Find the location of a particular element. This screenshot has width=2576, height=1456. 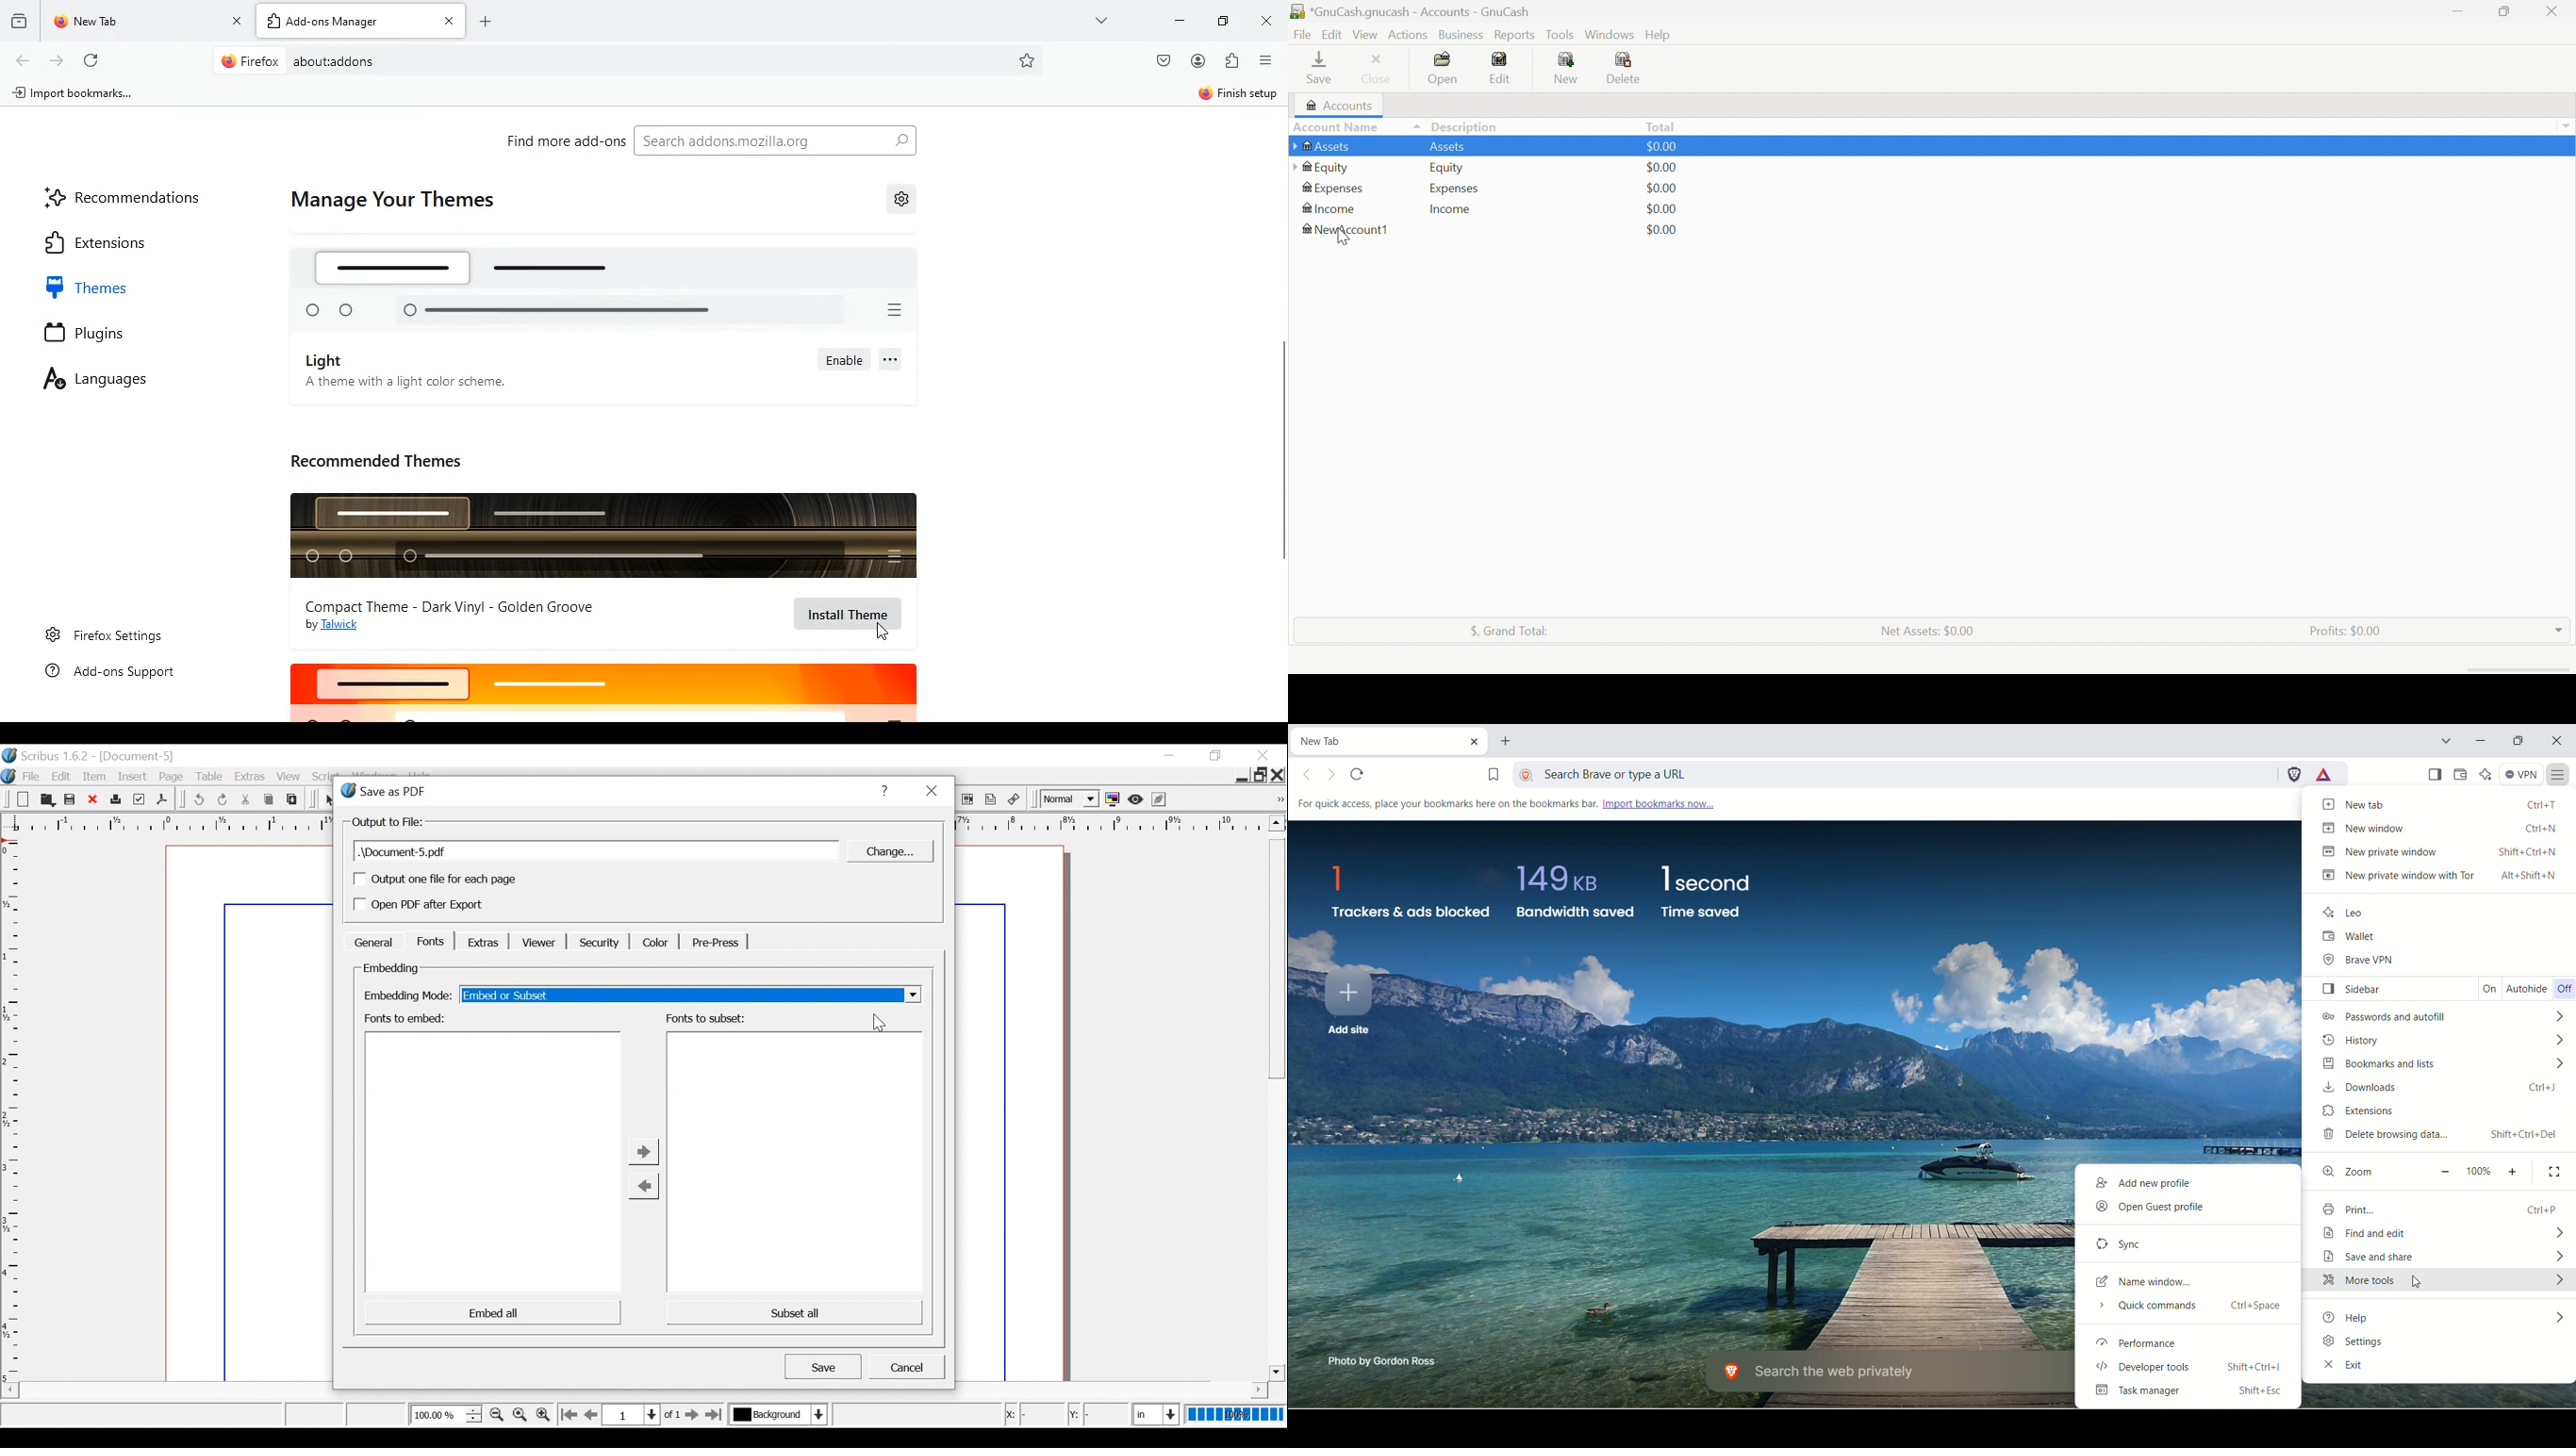

For quick access, place your bookmarks here on the bookmarks bar is located at coordinates (1444, 804).